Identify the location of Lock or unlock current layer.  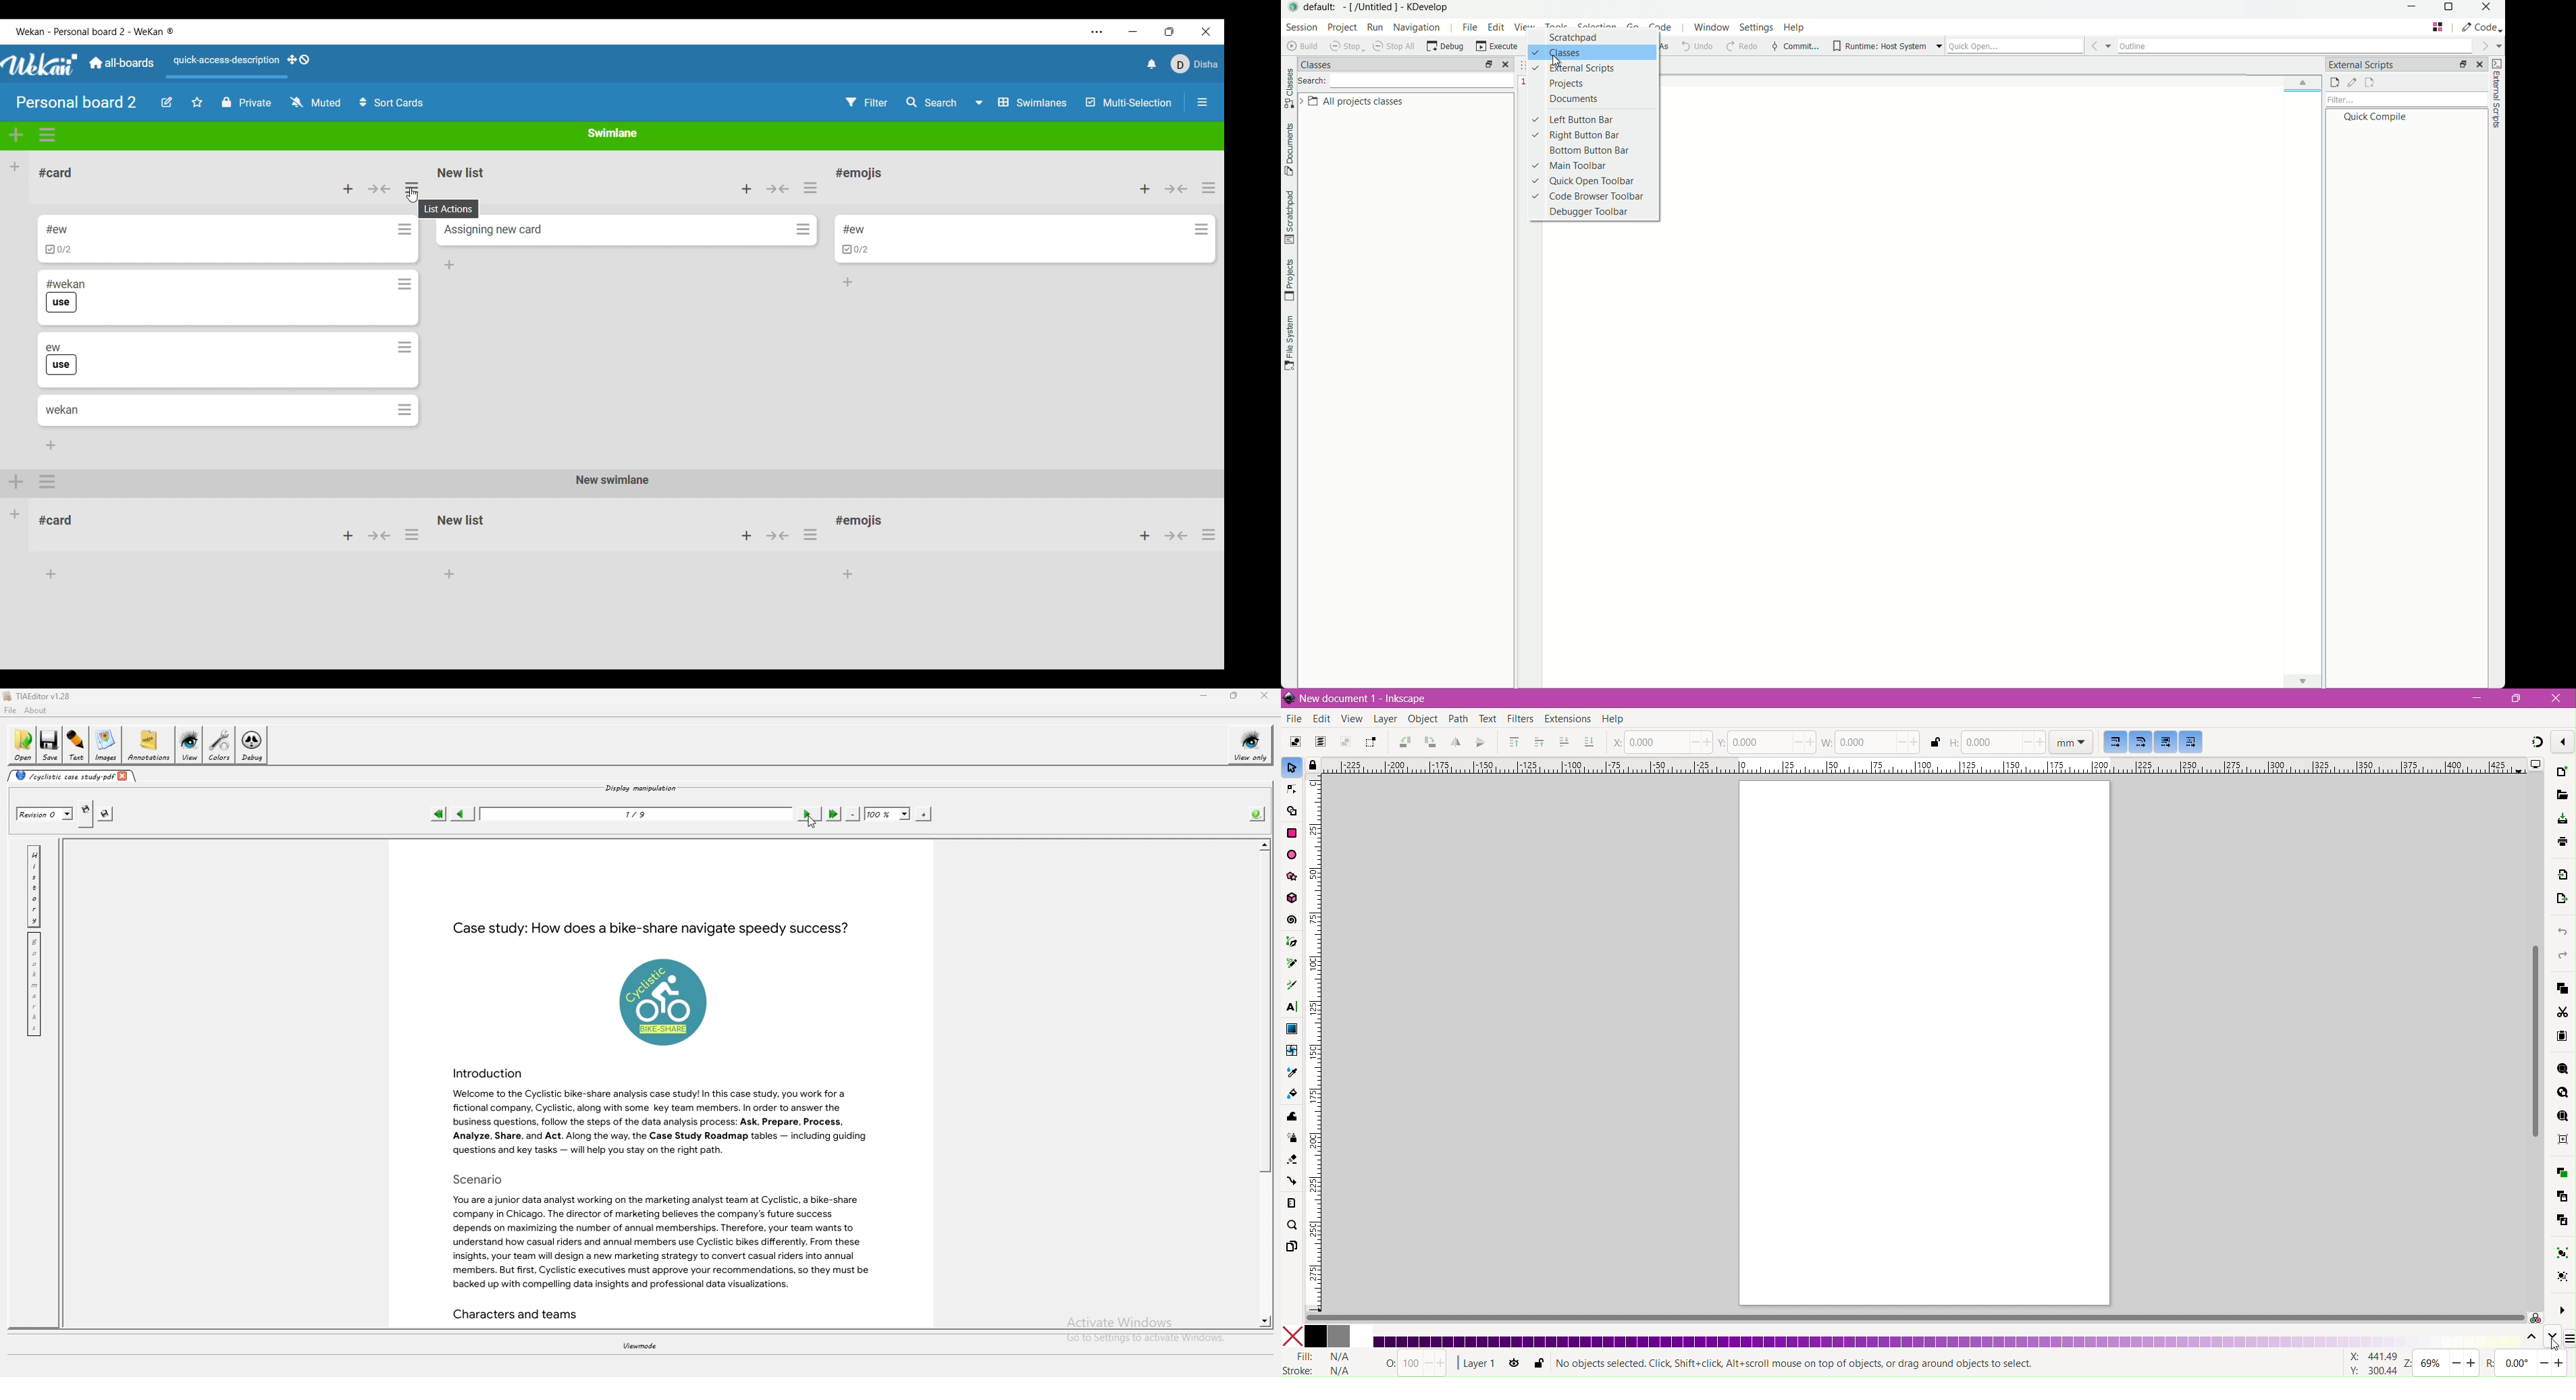
(1537, 1364).